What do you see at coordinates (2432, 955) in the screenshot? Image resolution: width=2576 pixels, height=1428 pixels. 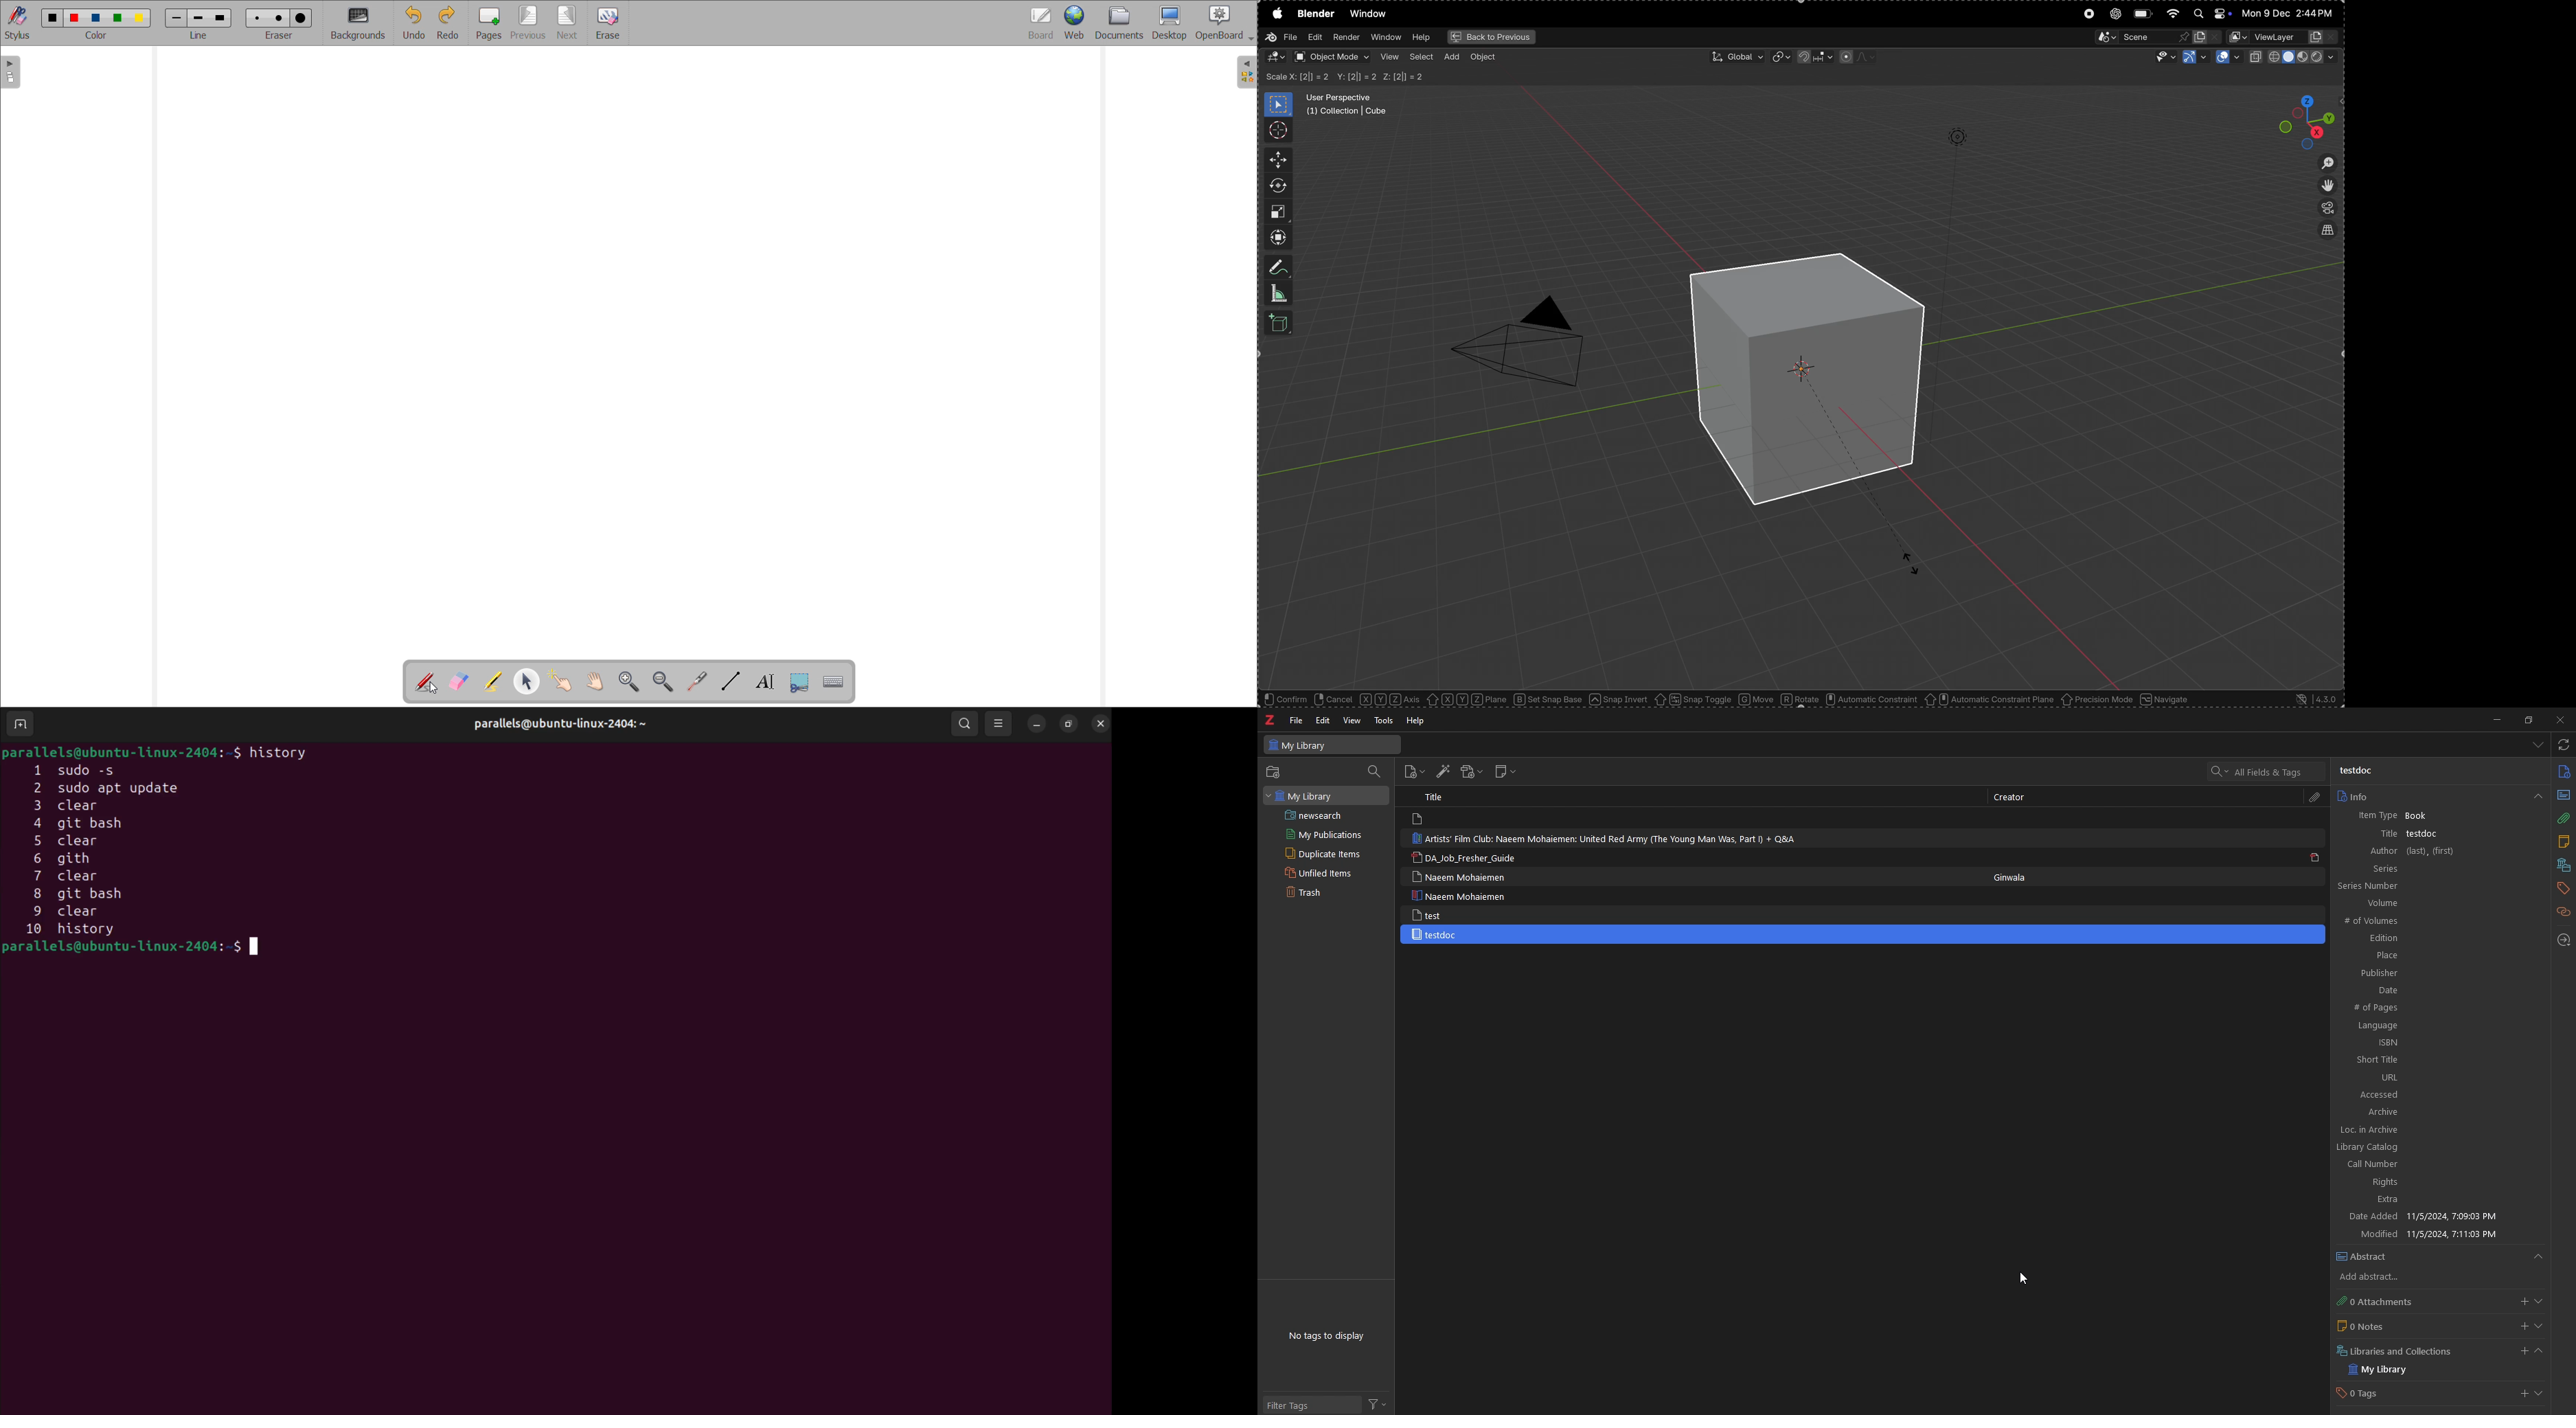 I see `Place` at bounding box center [2432, 955].